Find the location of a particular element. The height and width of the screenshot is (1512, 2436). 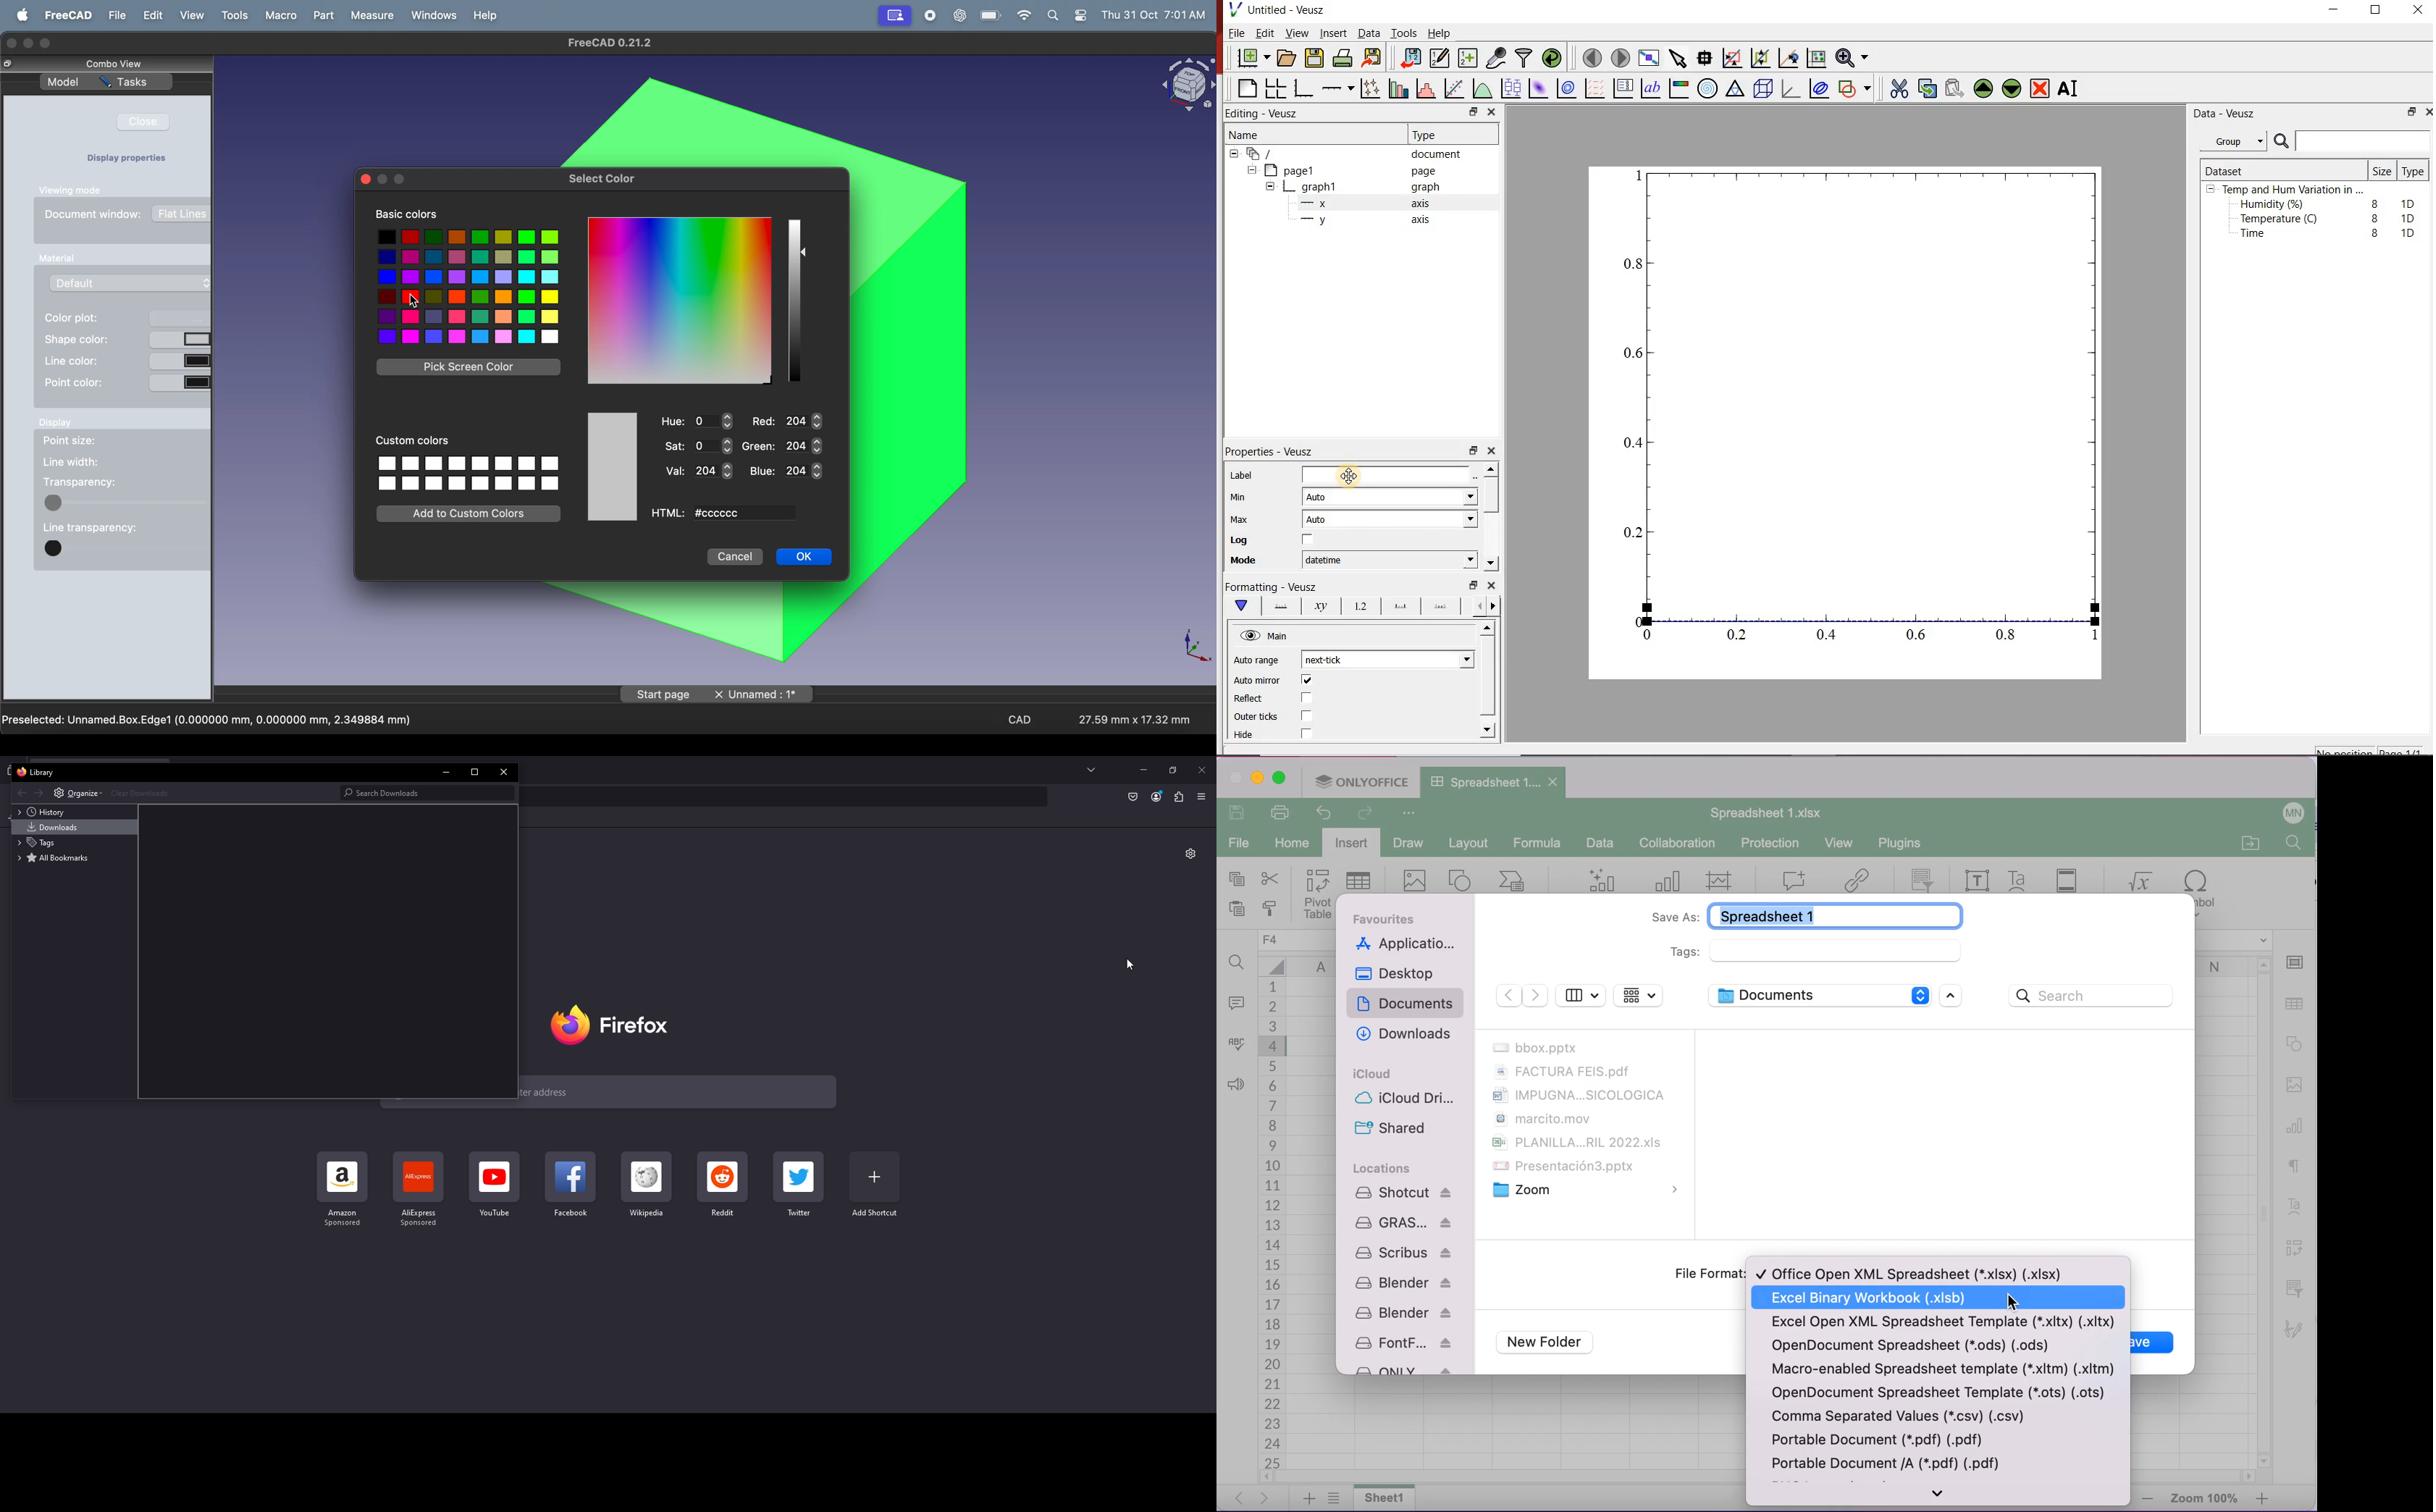

toogle is located at coordinates (126, 502).